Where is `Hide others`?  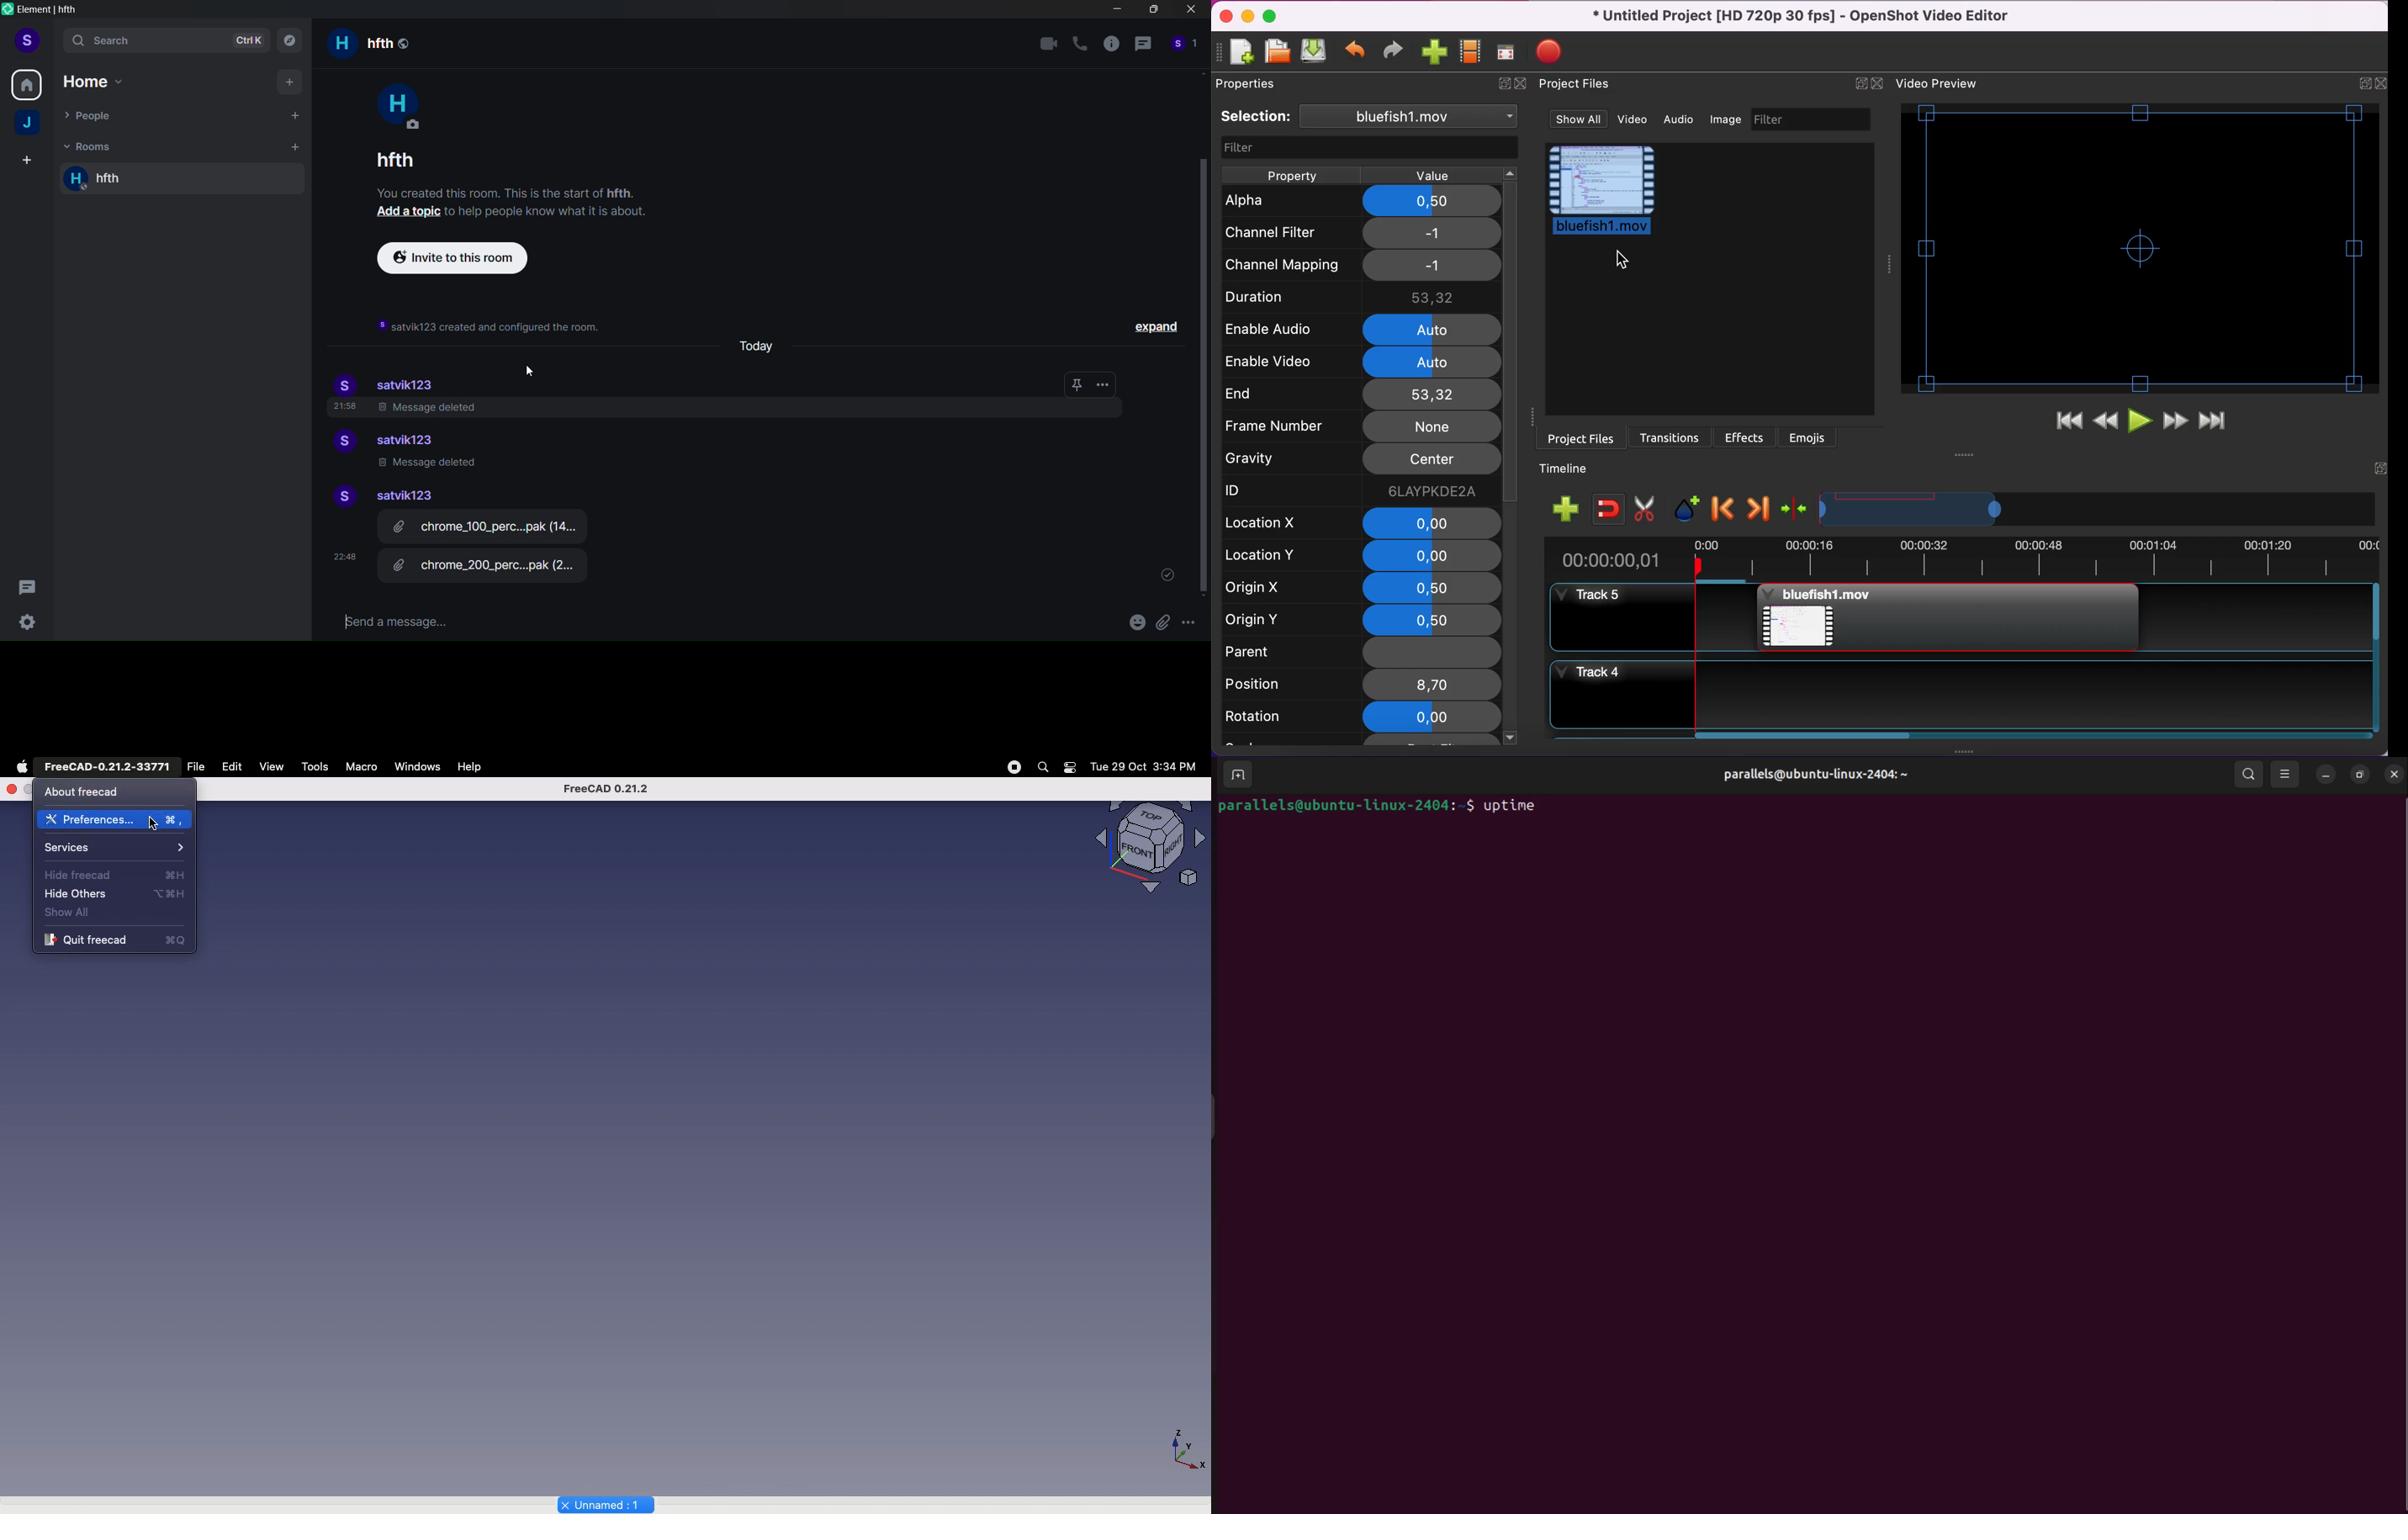
Hide others is located at coordinates (118, 894).